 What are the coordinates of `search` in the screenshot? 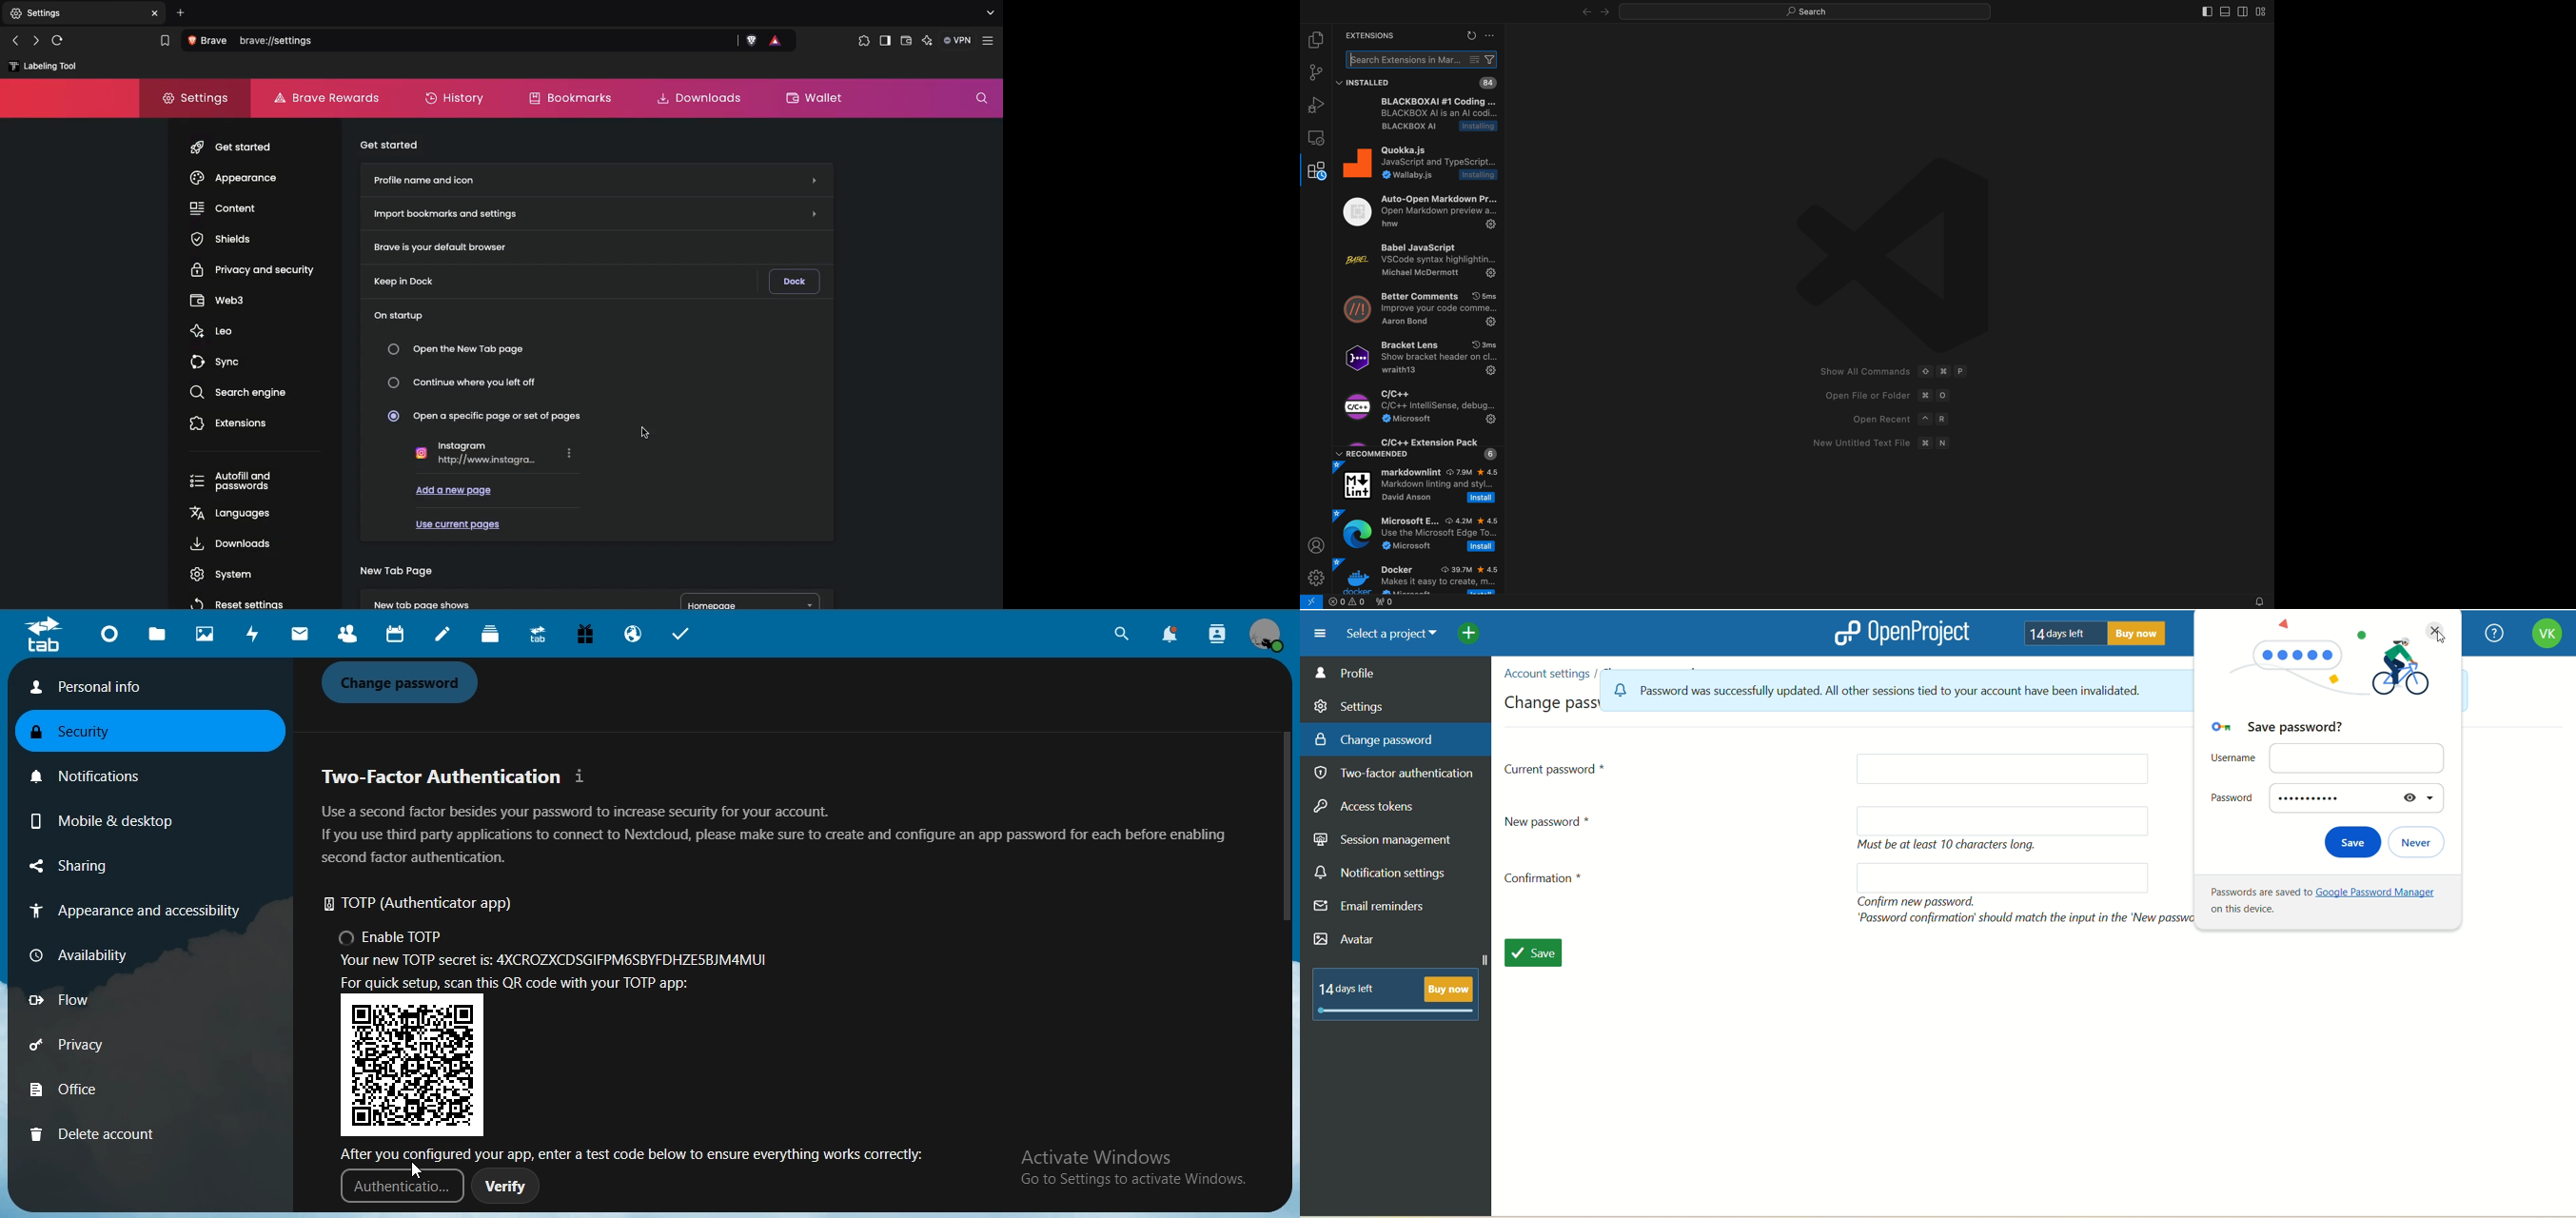 It's located at (1798, 13).